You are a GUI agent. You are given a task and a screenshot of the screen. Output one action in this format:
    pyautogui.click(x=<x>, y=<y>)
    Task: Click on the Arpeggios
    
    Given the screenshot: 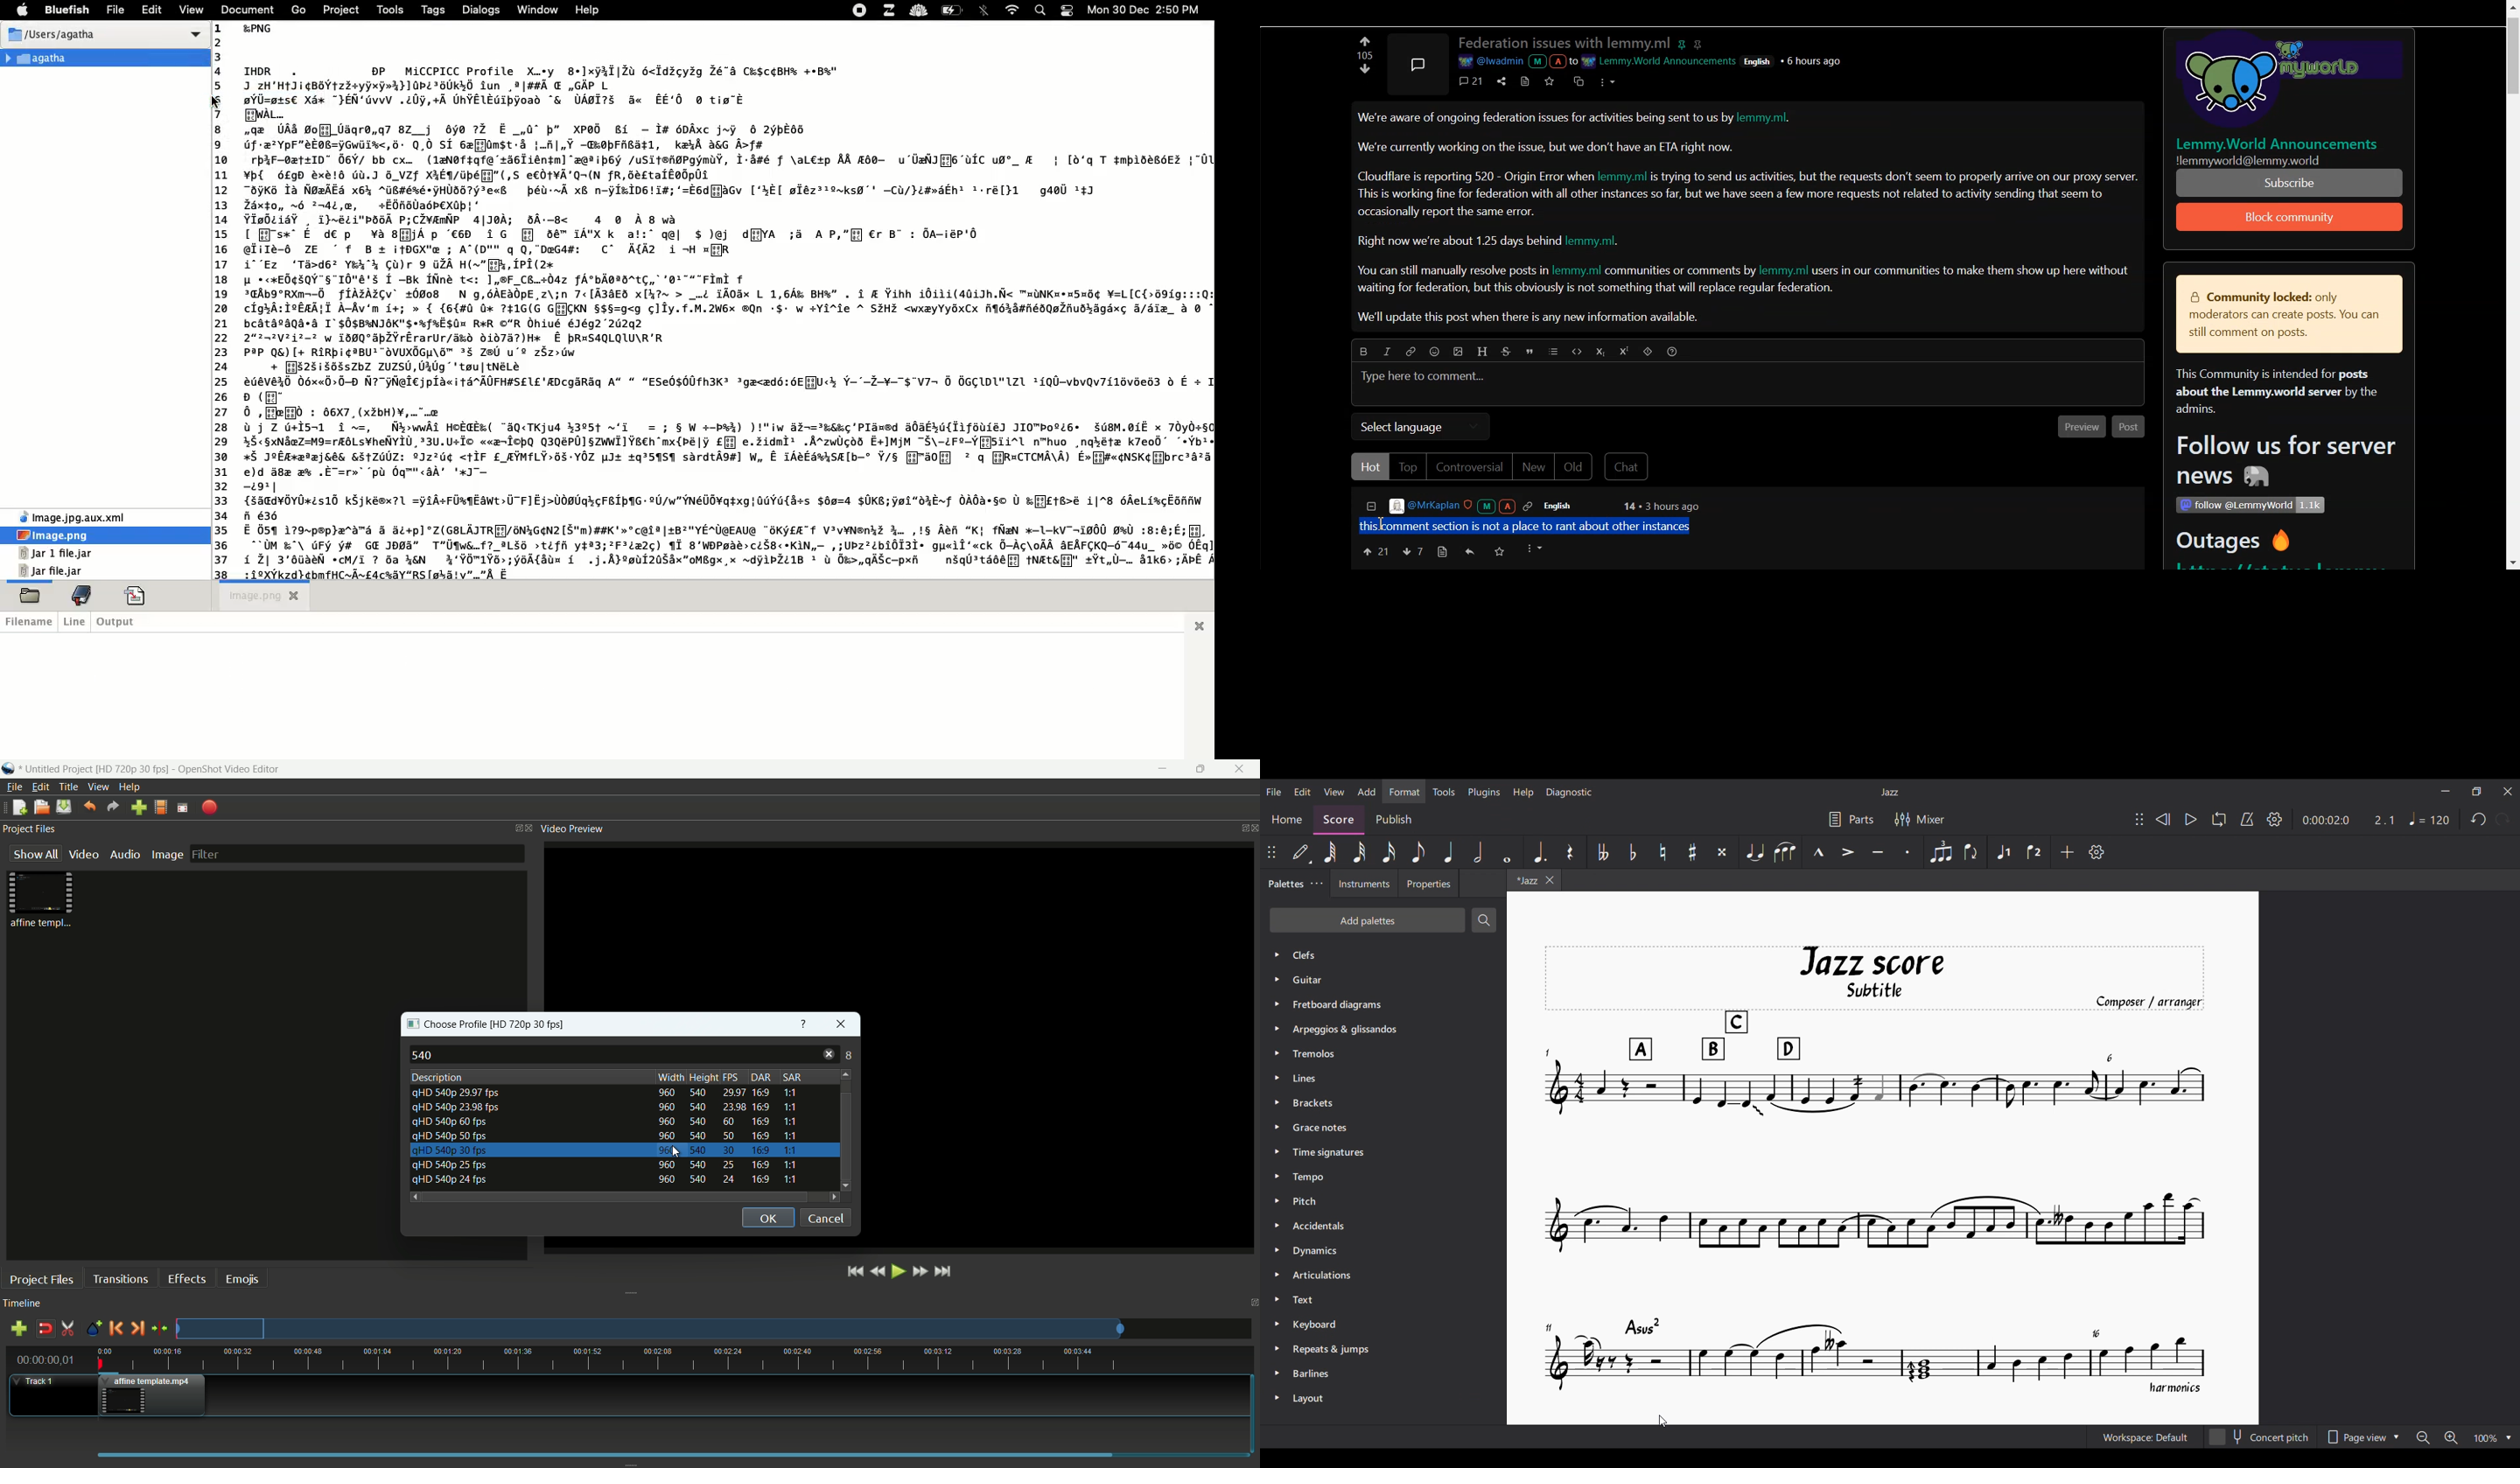 What is the action you would take?
    pyautogui.click(x=1347, y=1030)
    